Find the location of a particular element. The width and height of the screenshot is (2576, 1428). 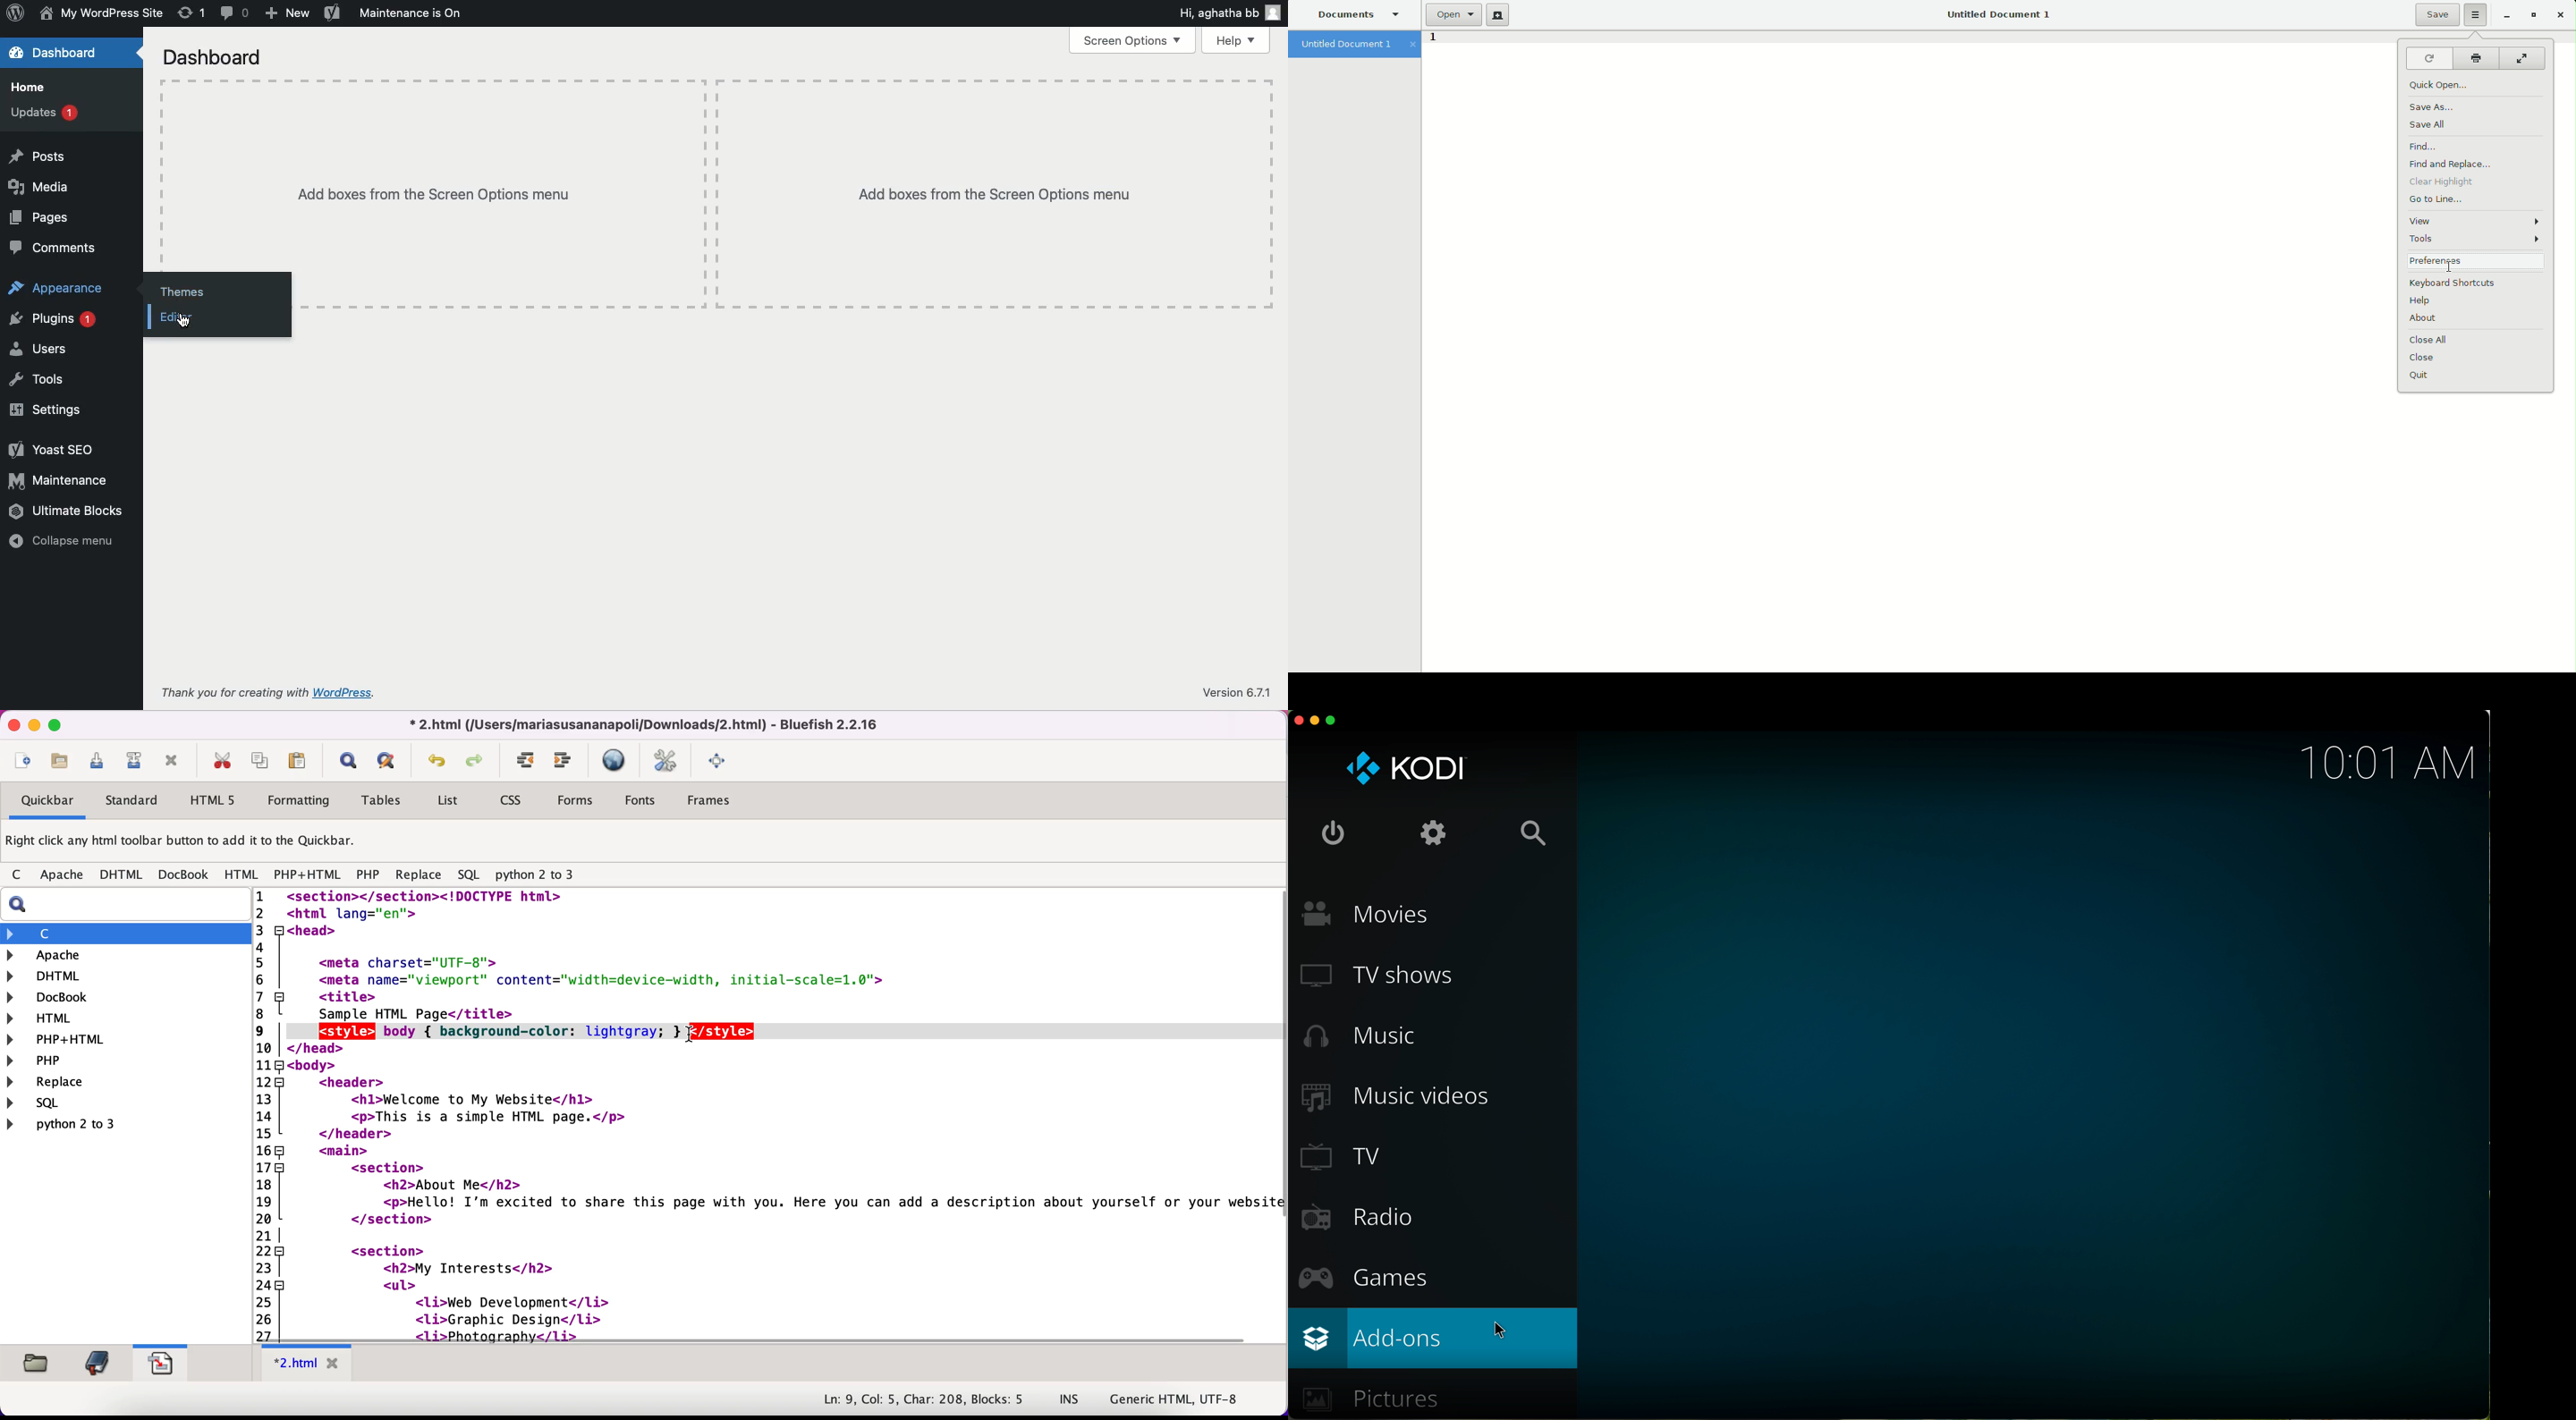

Plugins is located at coordinates (51, 319).